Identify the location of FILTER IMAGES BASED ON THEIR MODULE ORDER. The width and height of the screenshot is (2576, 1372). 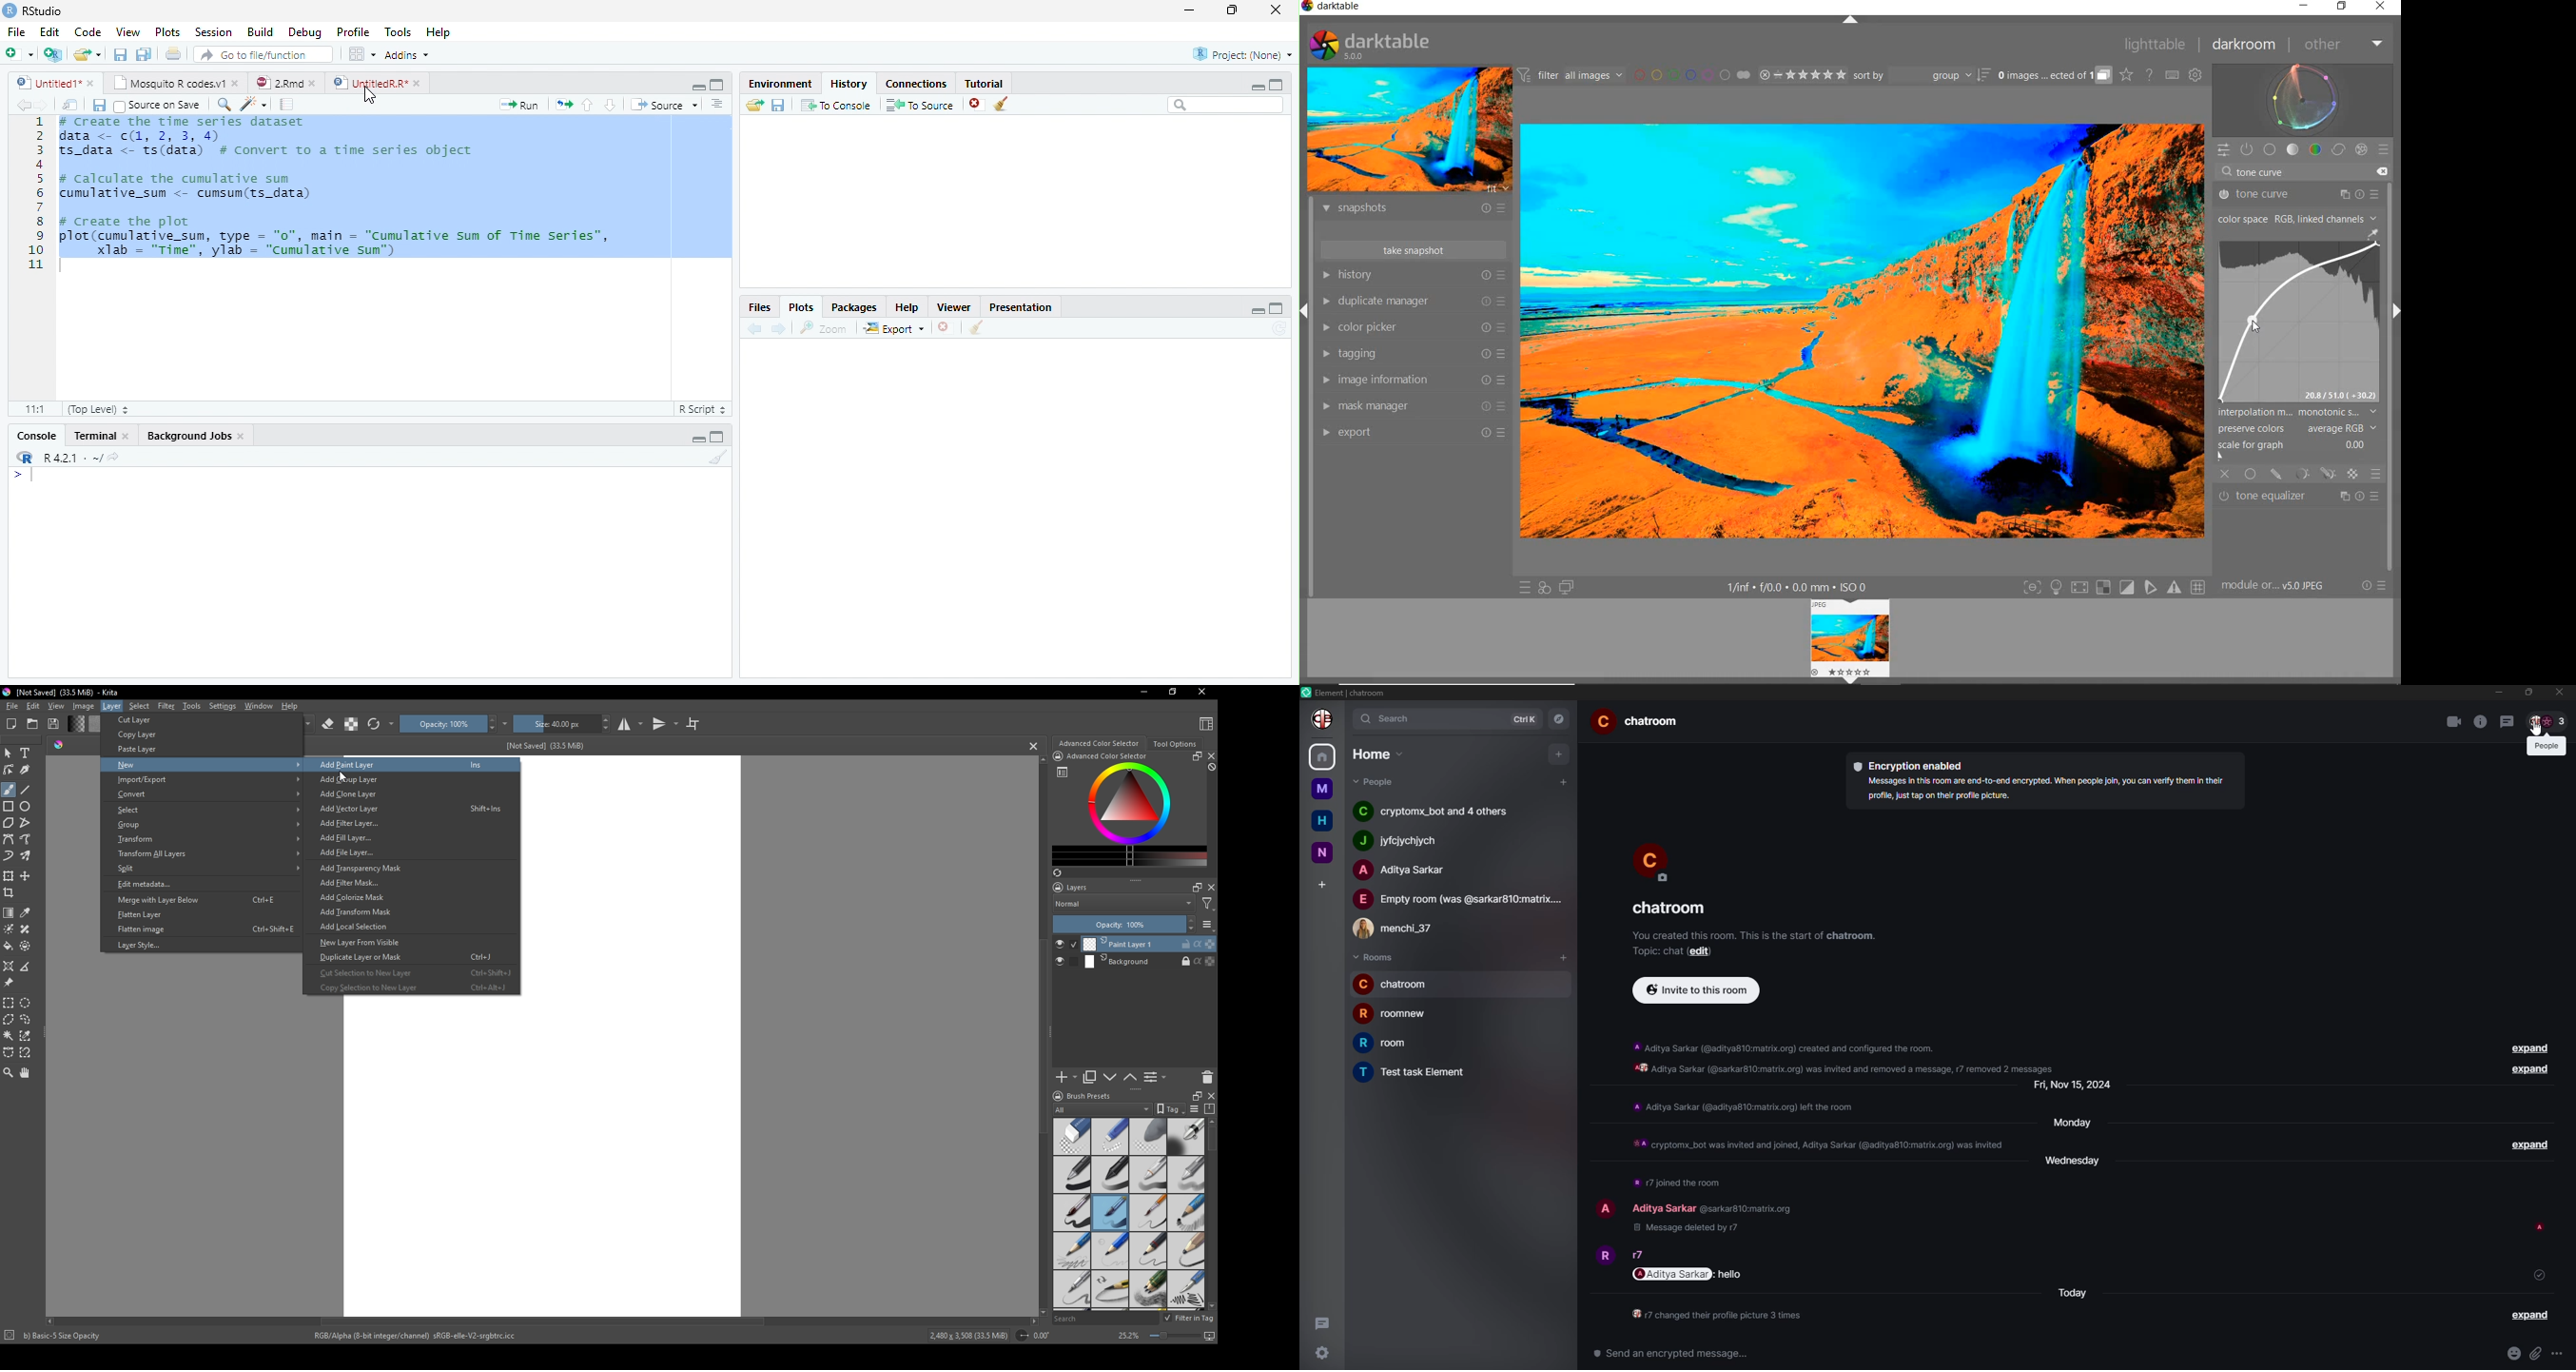
(1570, 75).